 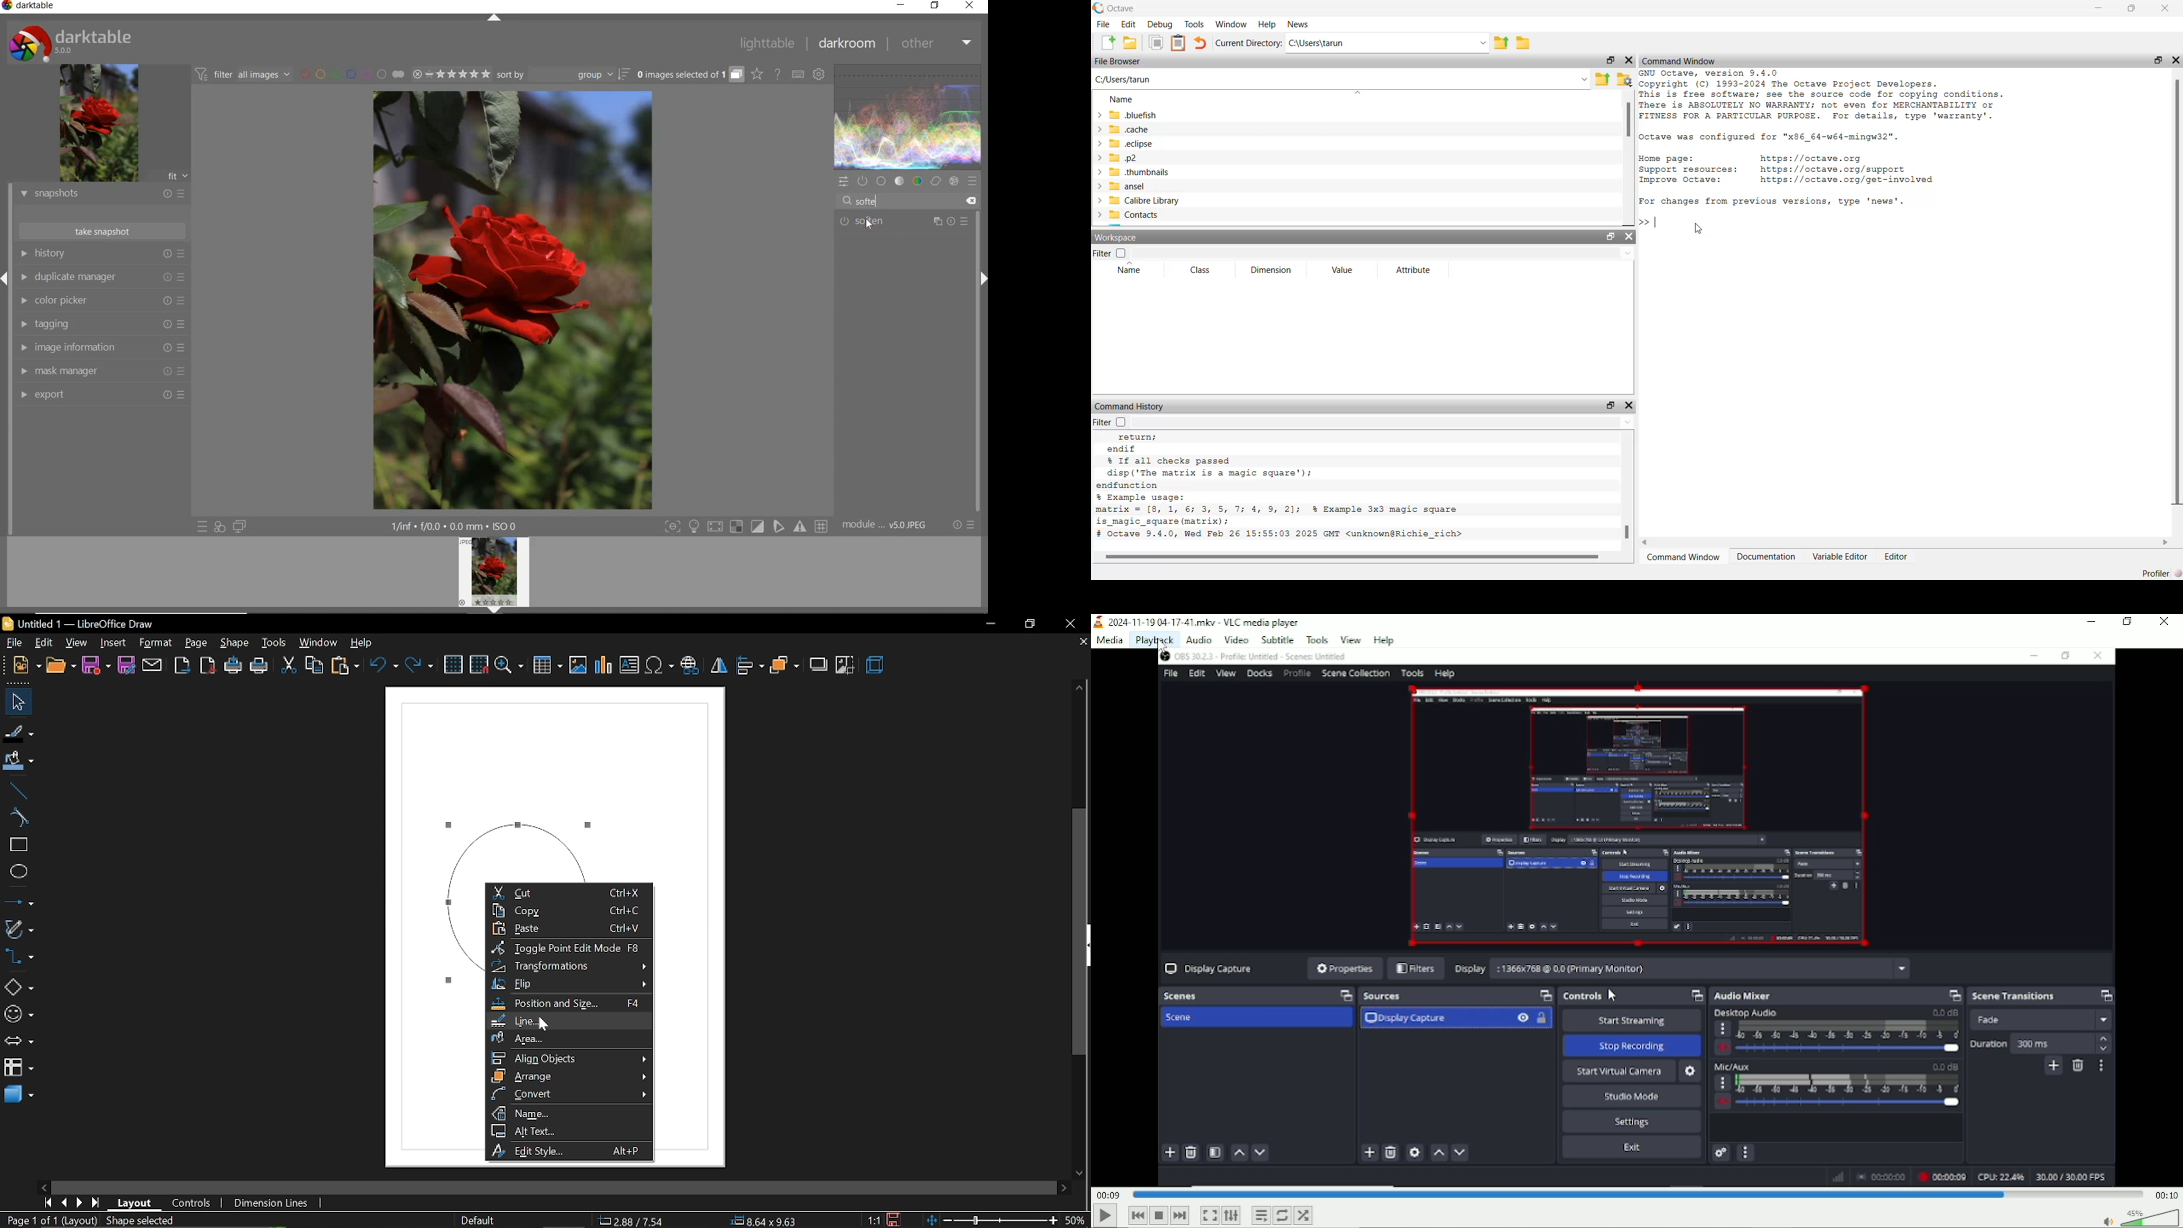 What do you see at coordinates (889, 525) in the screenshot?
I see `module..v50JPEG` at bounding box center [889, 525].